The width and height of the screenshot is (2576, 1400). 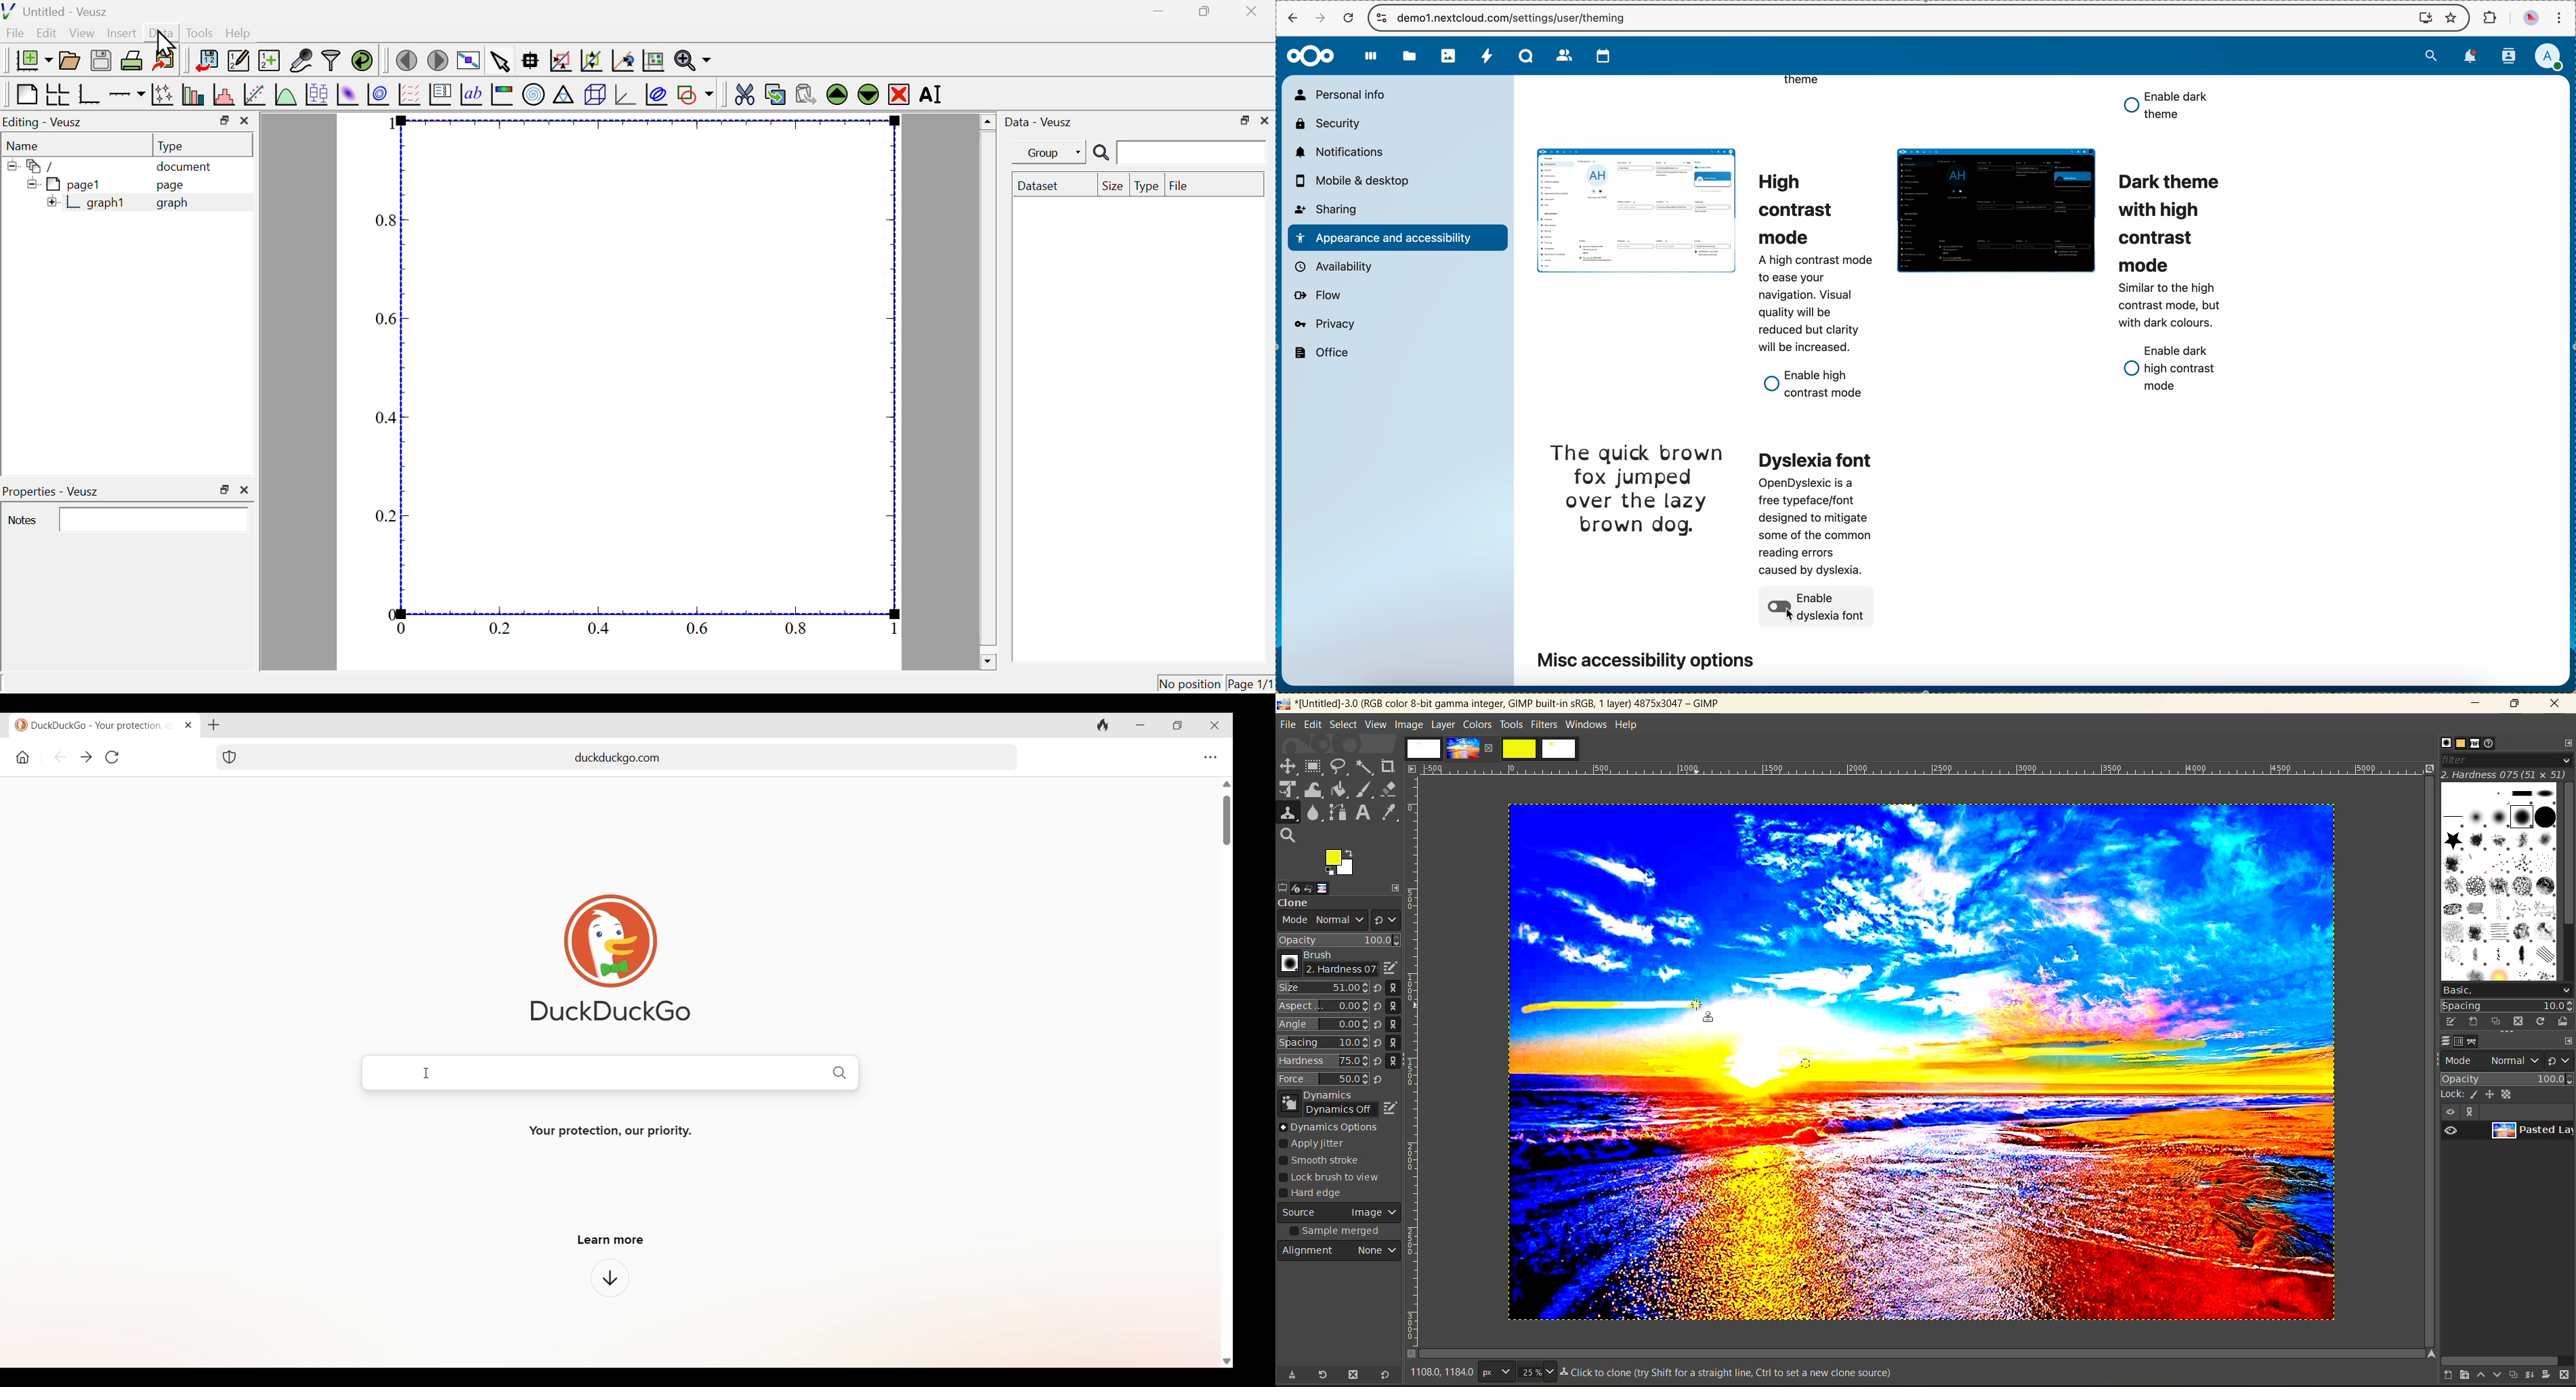 What do you see at coordinates (223, 94) in the screenshot?
I see `histogram of a dataset` at bounding box center [223, 94].